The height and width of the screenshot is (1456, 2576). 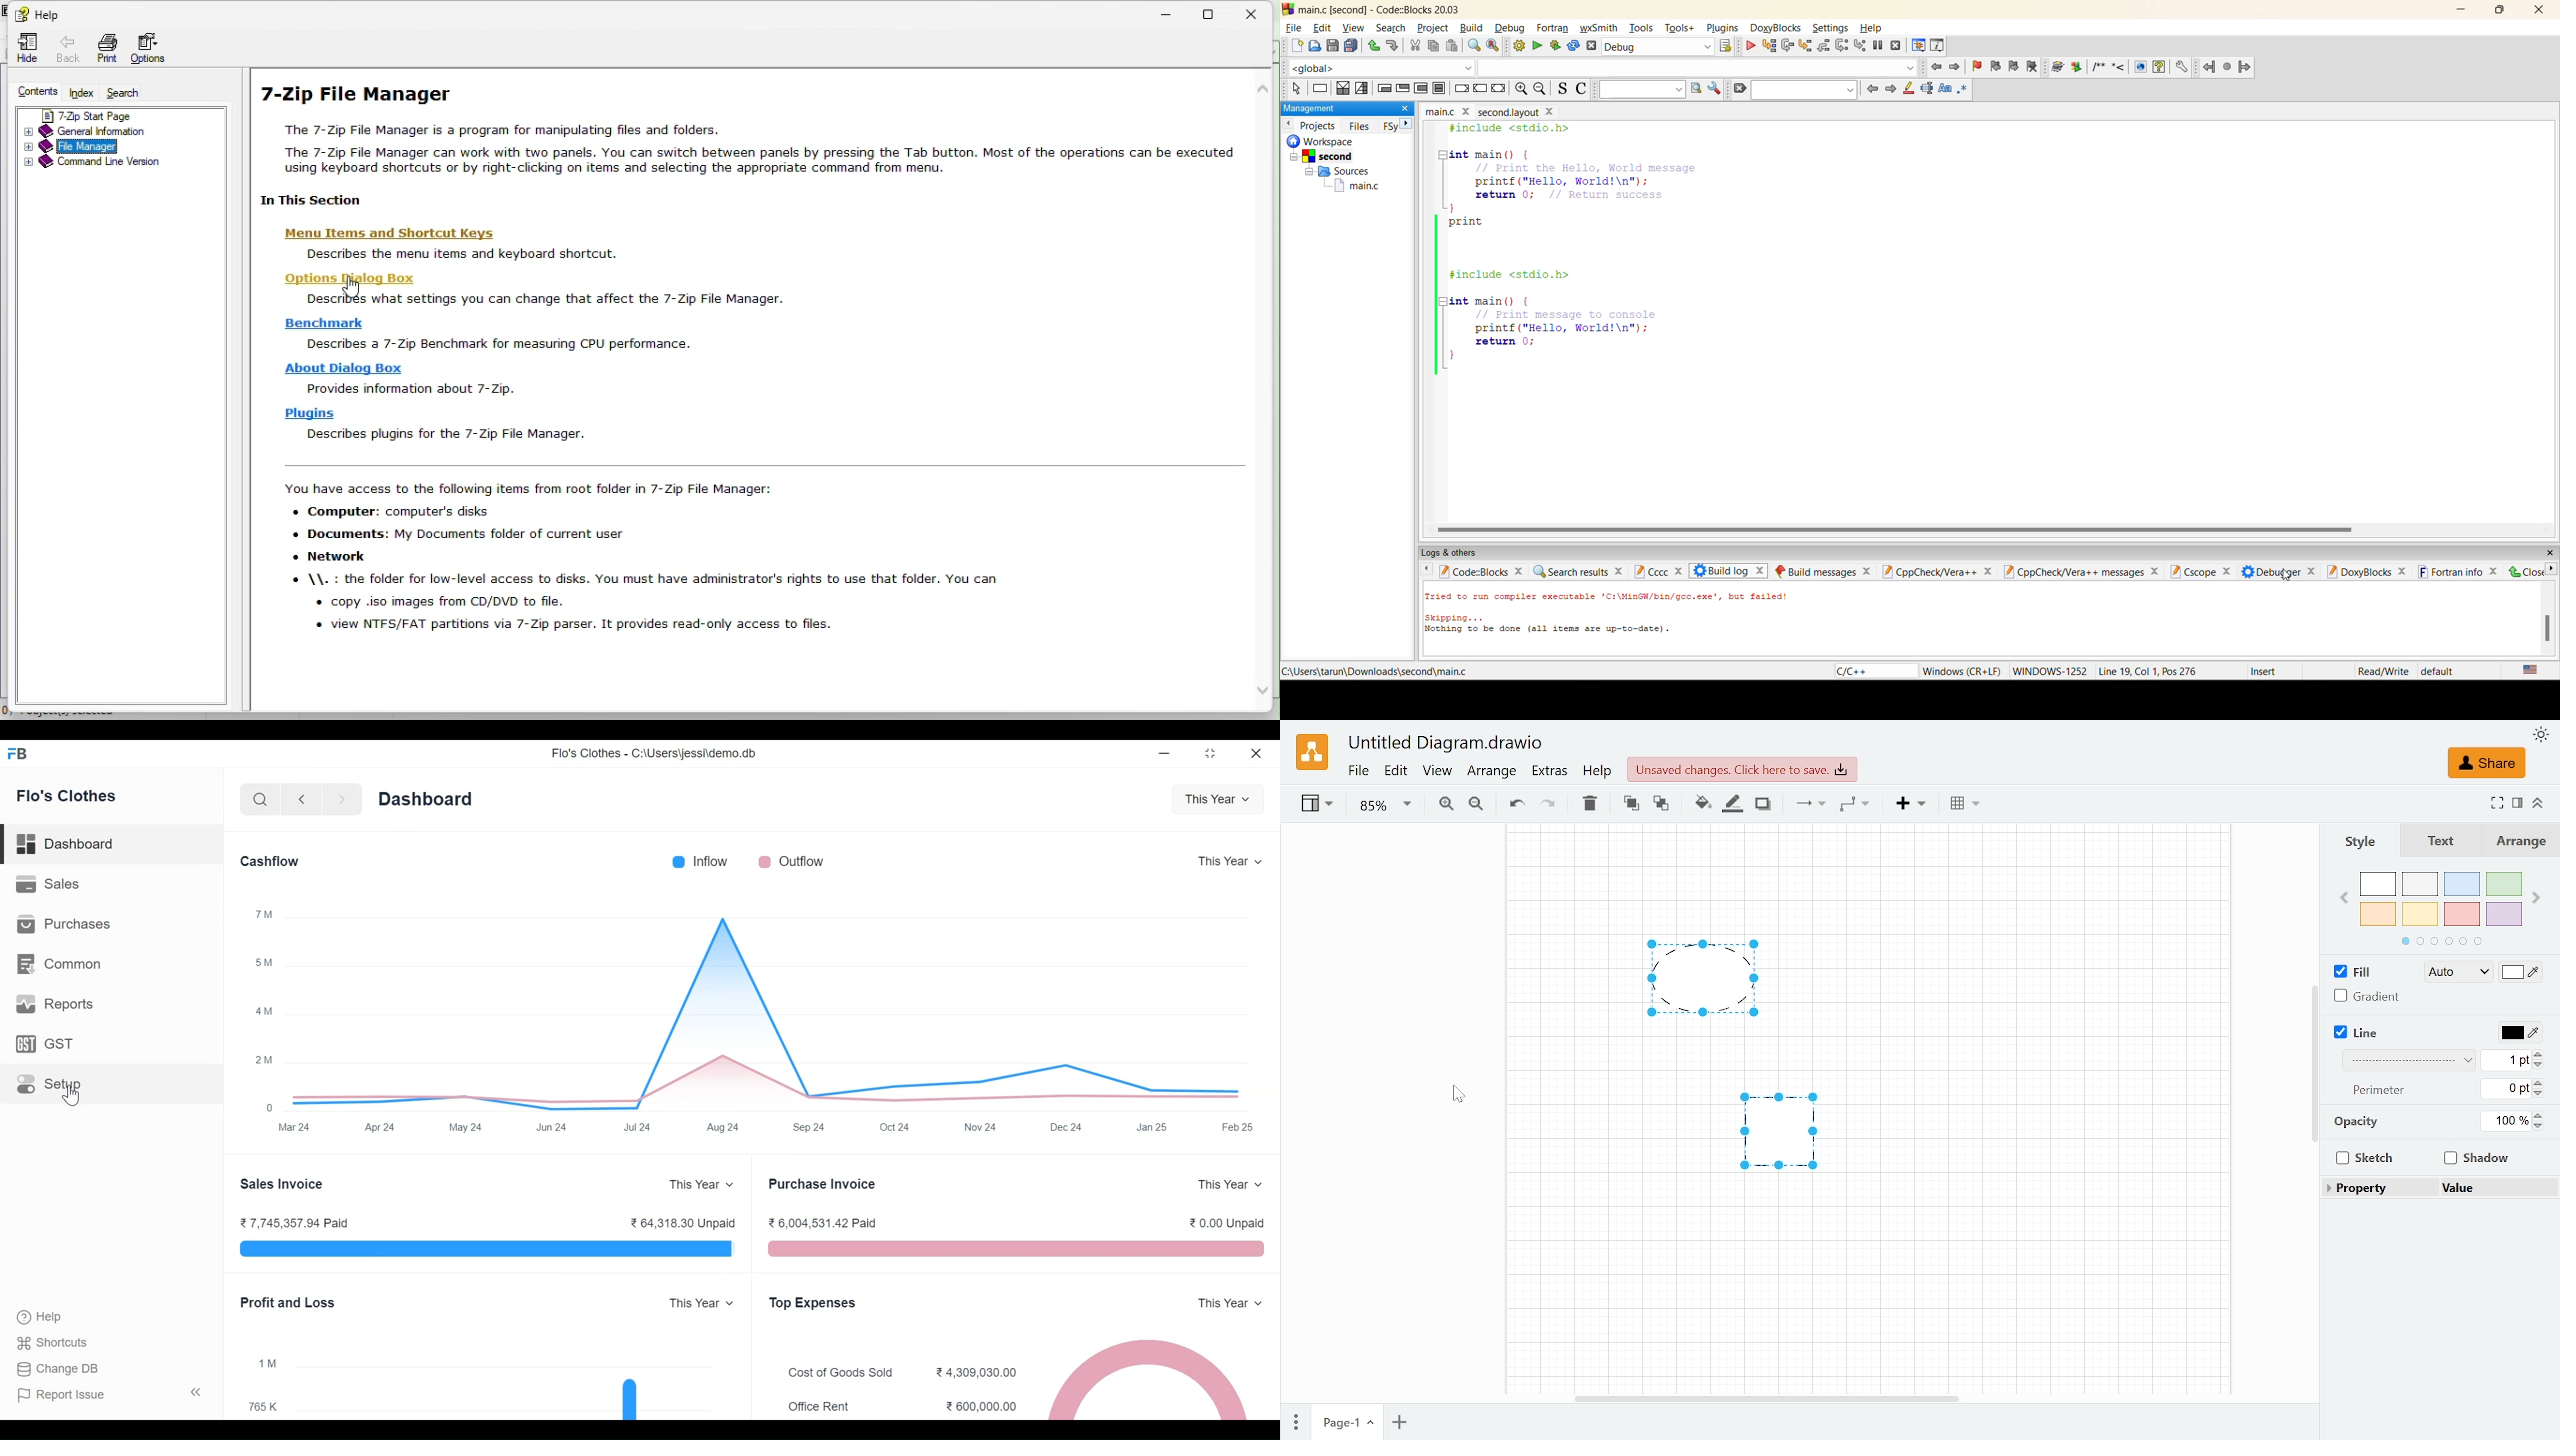 What do you see at coordinates (1227, 1223) in the screenshot?
I see `₹ 0.00 unpaid` at bounding box center [1227, 1223].